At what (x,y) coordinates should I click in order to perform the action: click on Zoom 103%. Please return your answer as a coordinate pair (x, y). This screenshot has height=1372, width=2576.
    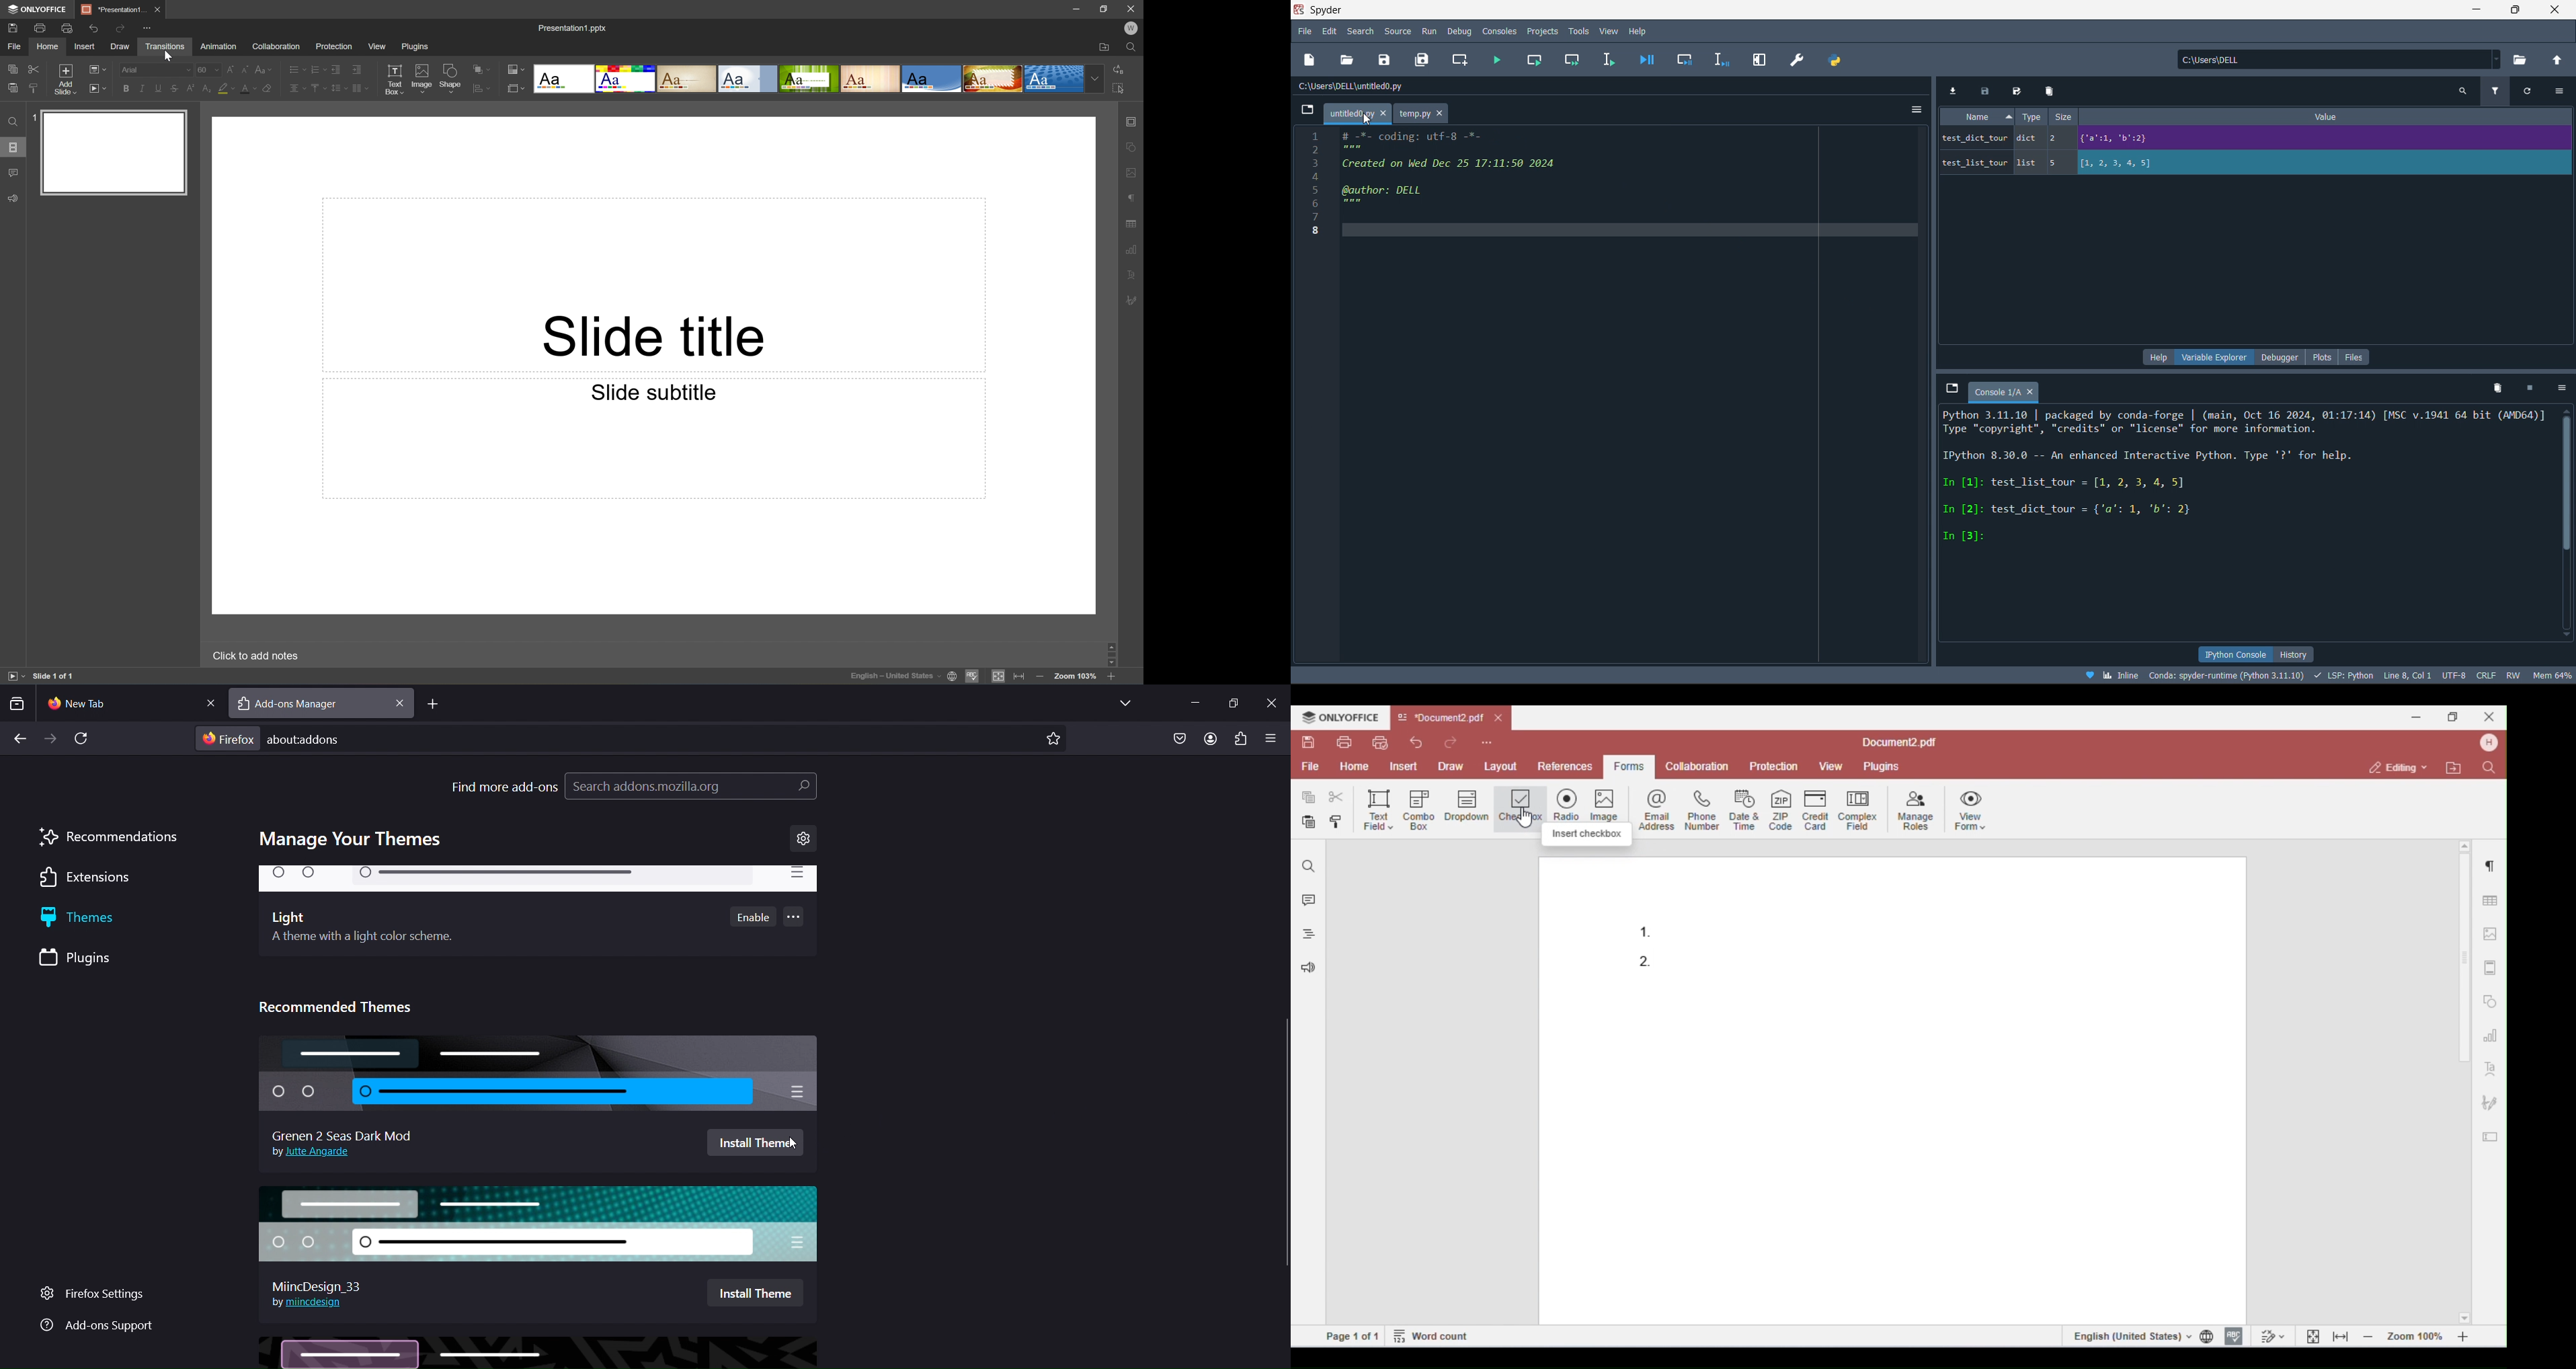
    Looking at the image, I should click on (1073, 677).